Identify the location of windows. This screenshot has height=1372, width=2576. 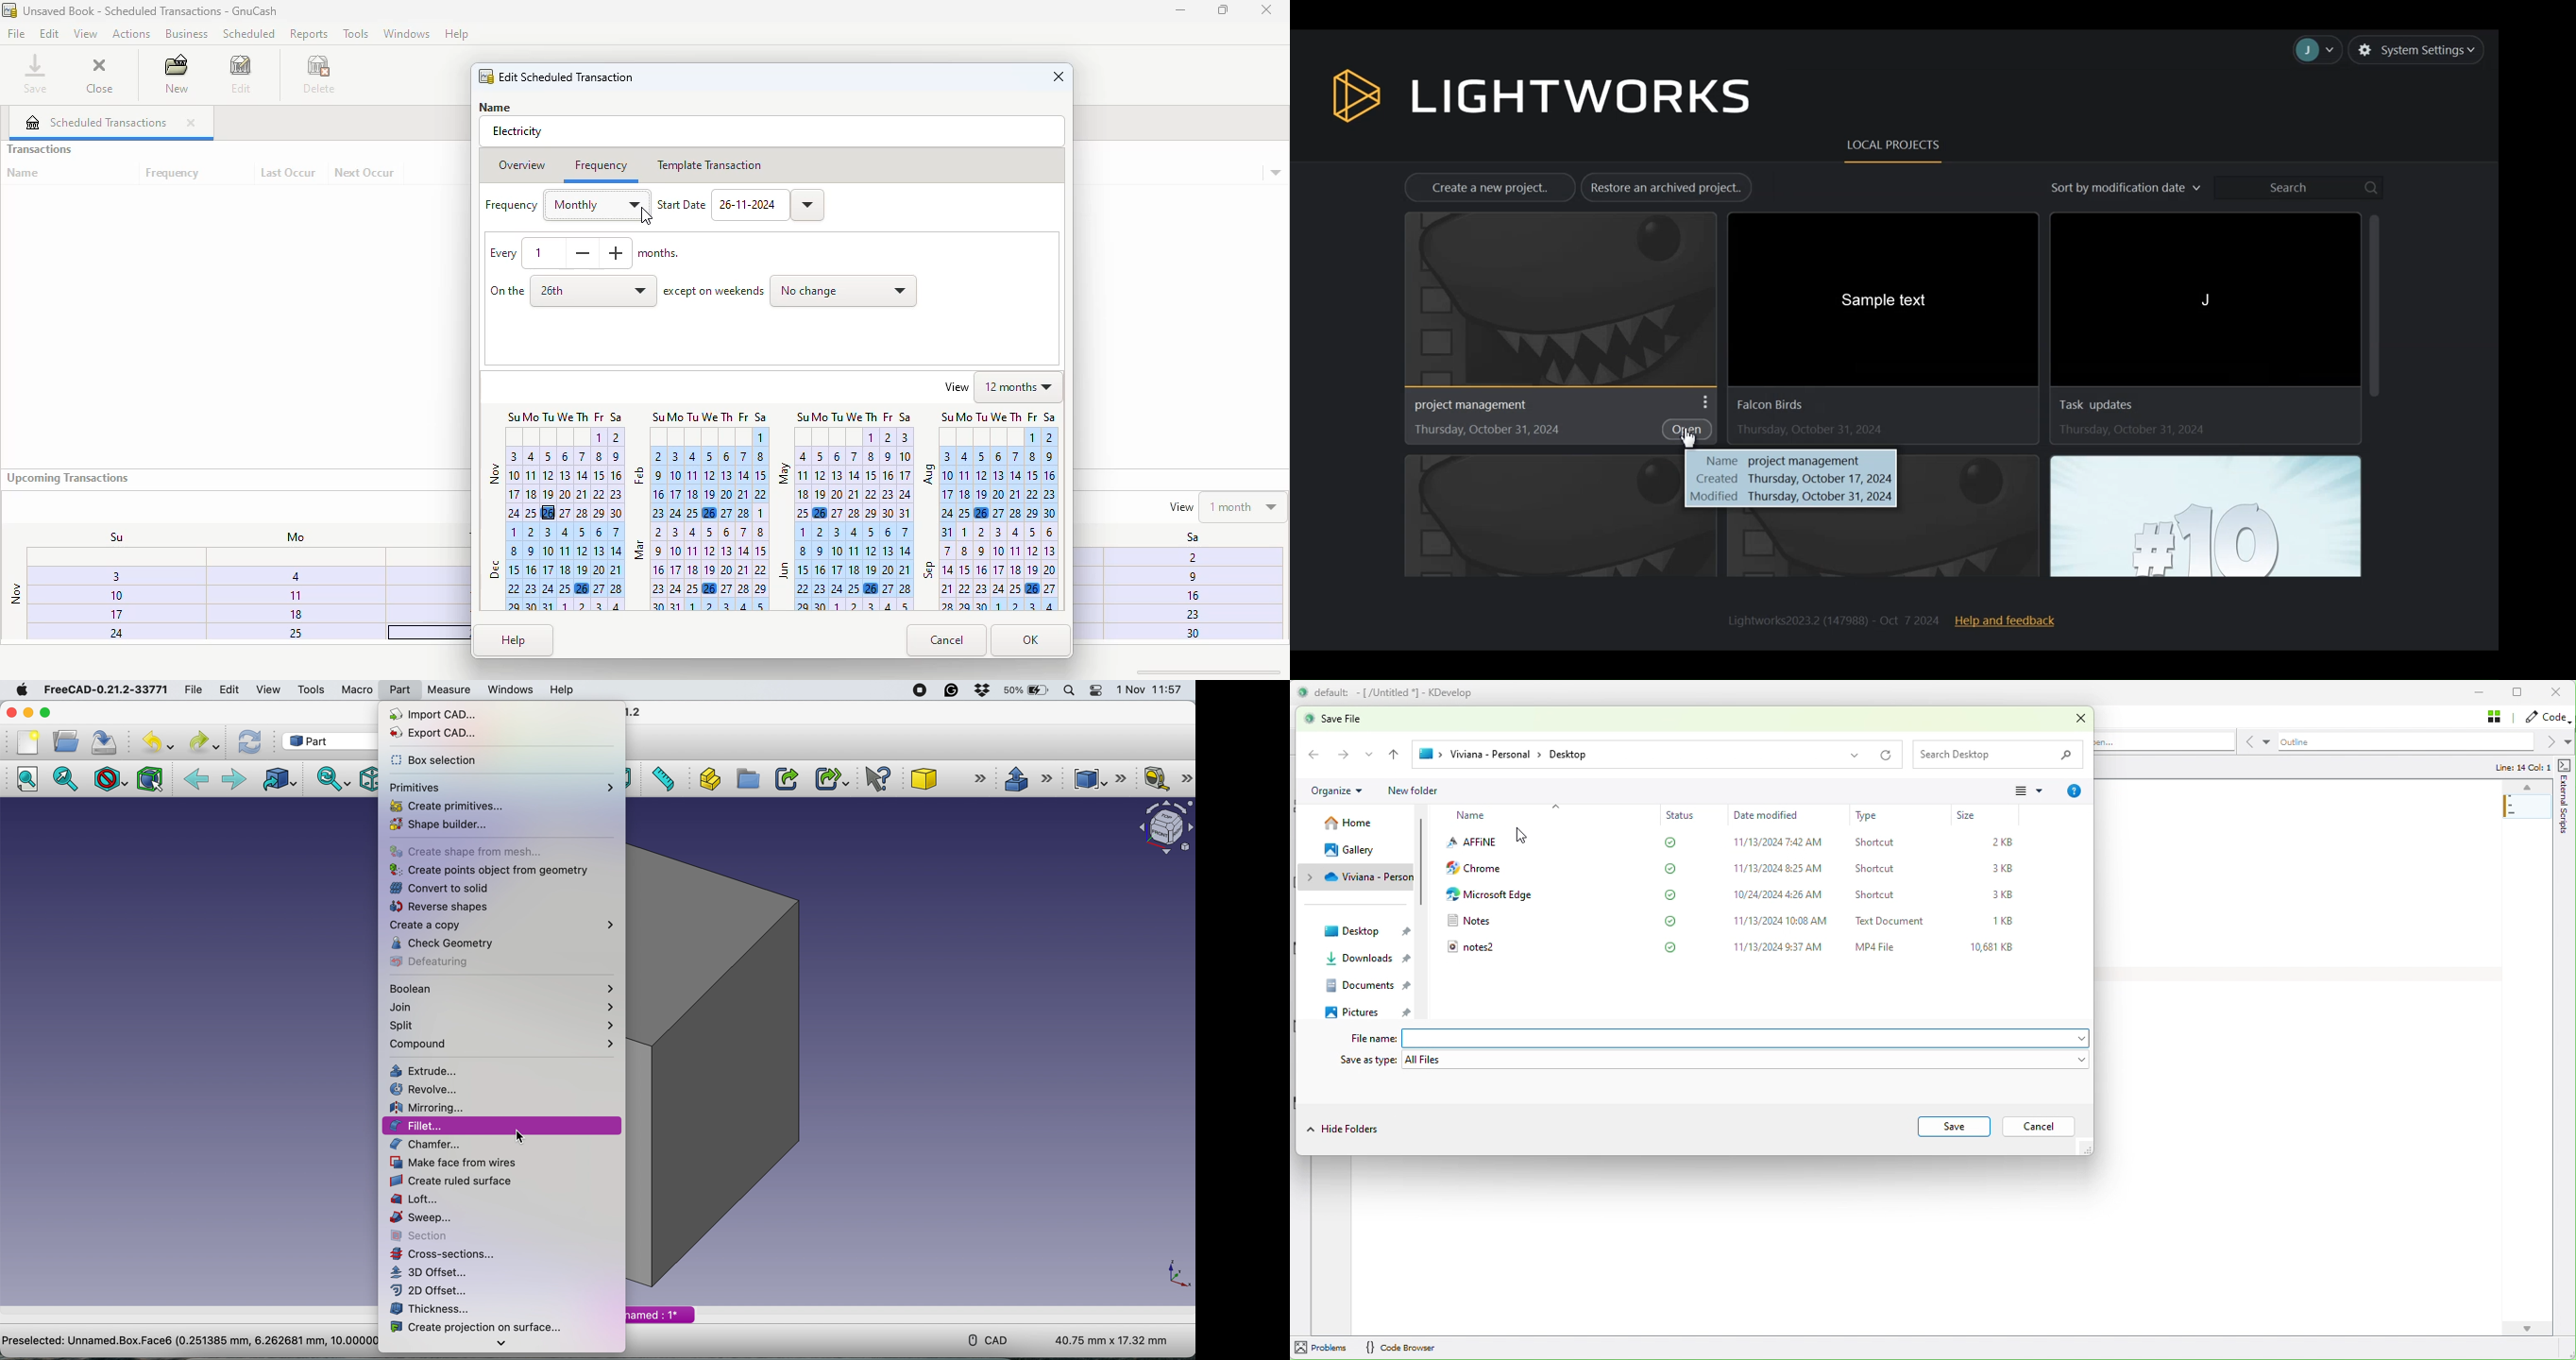
(509, 689).